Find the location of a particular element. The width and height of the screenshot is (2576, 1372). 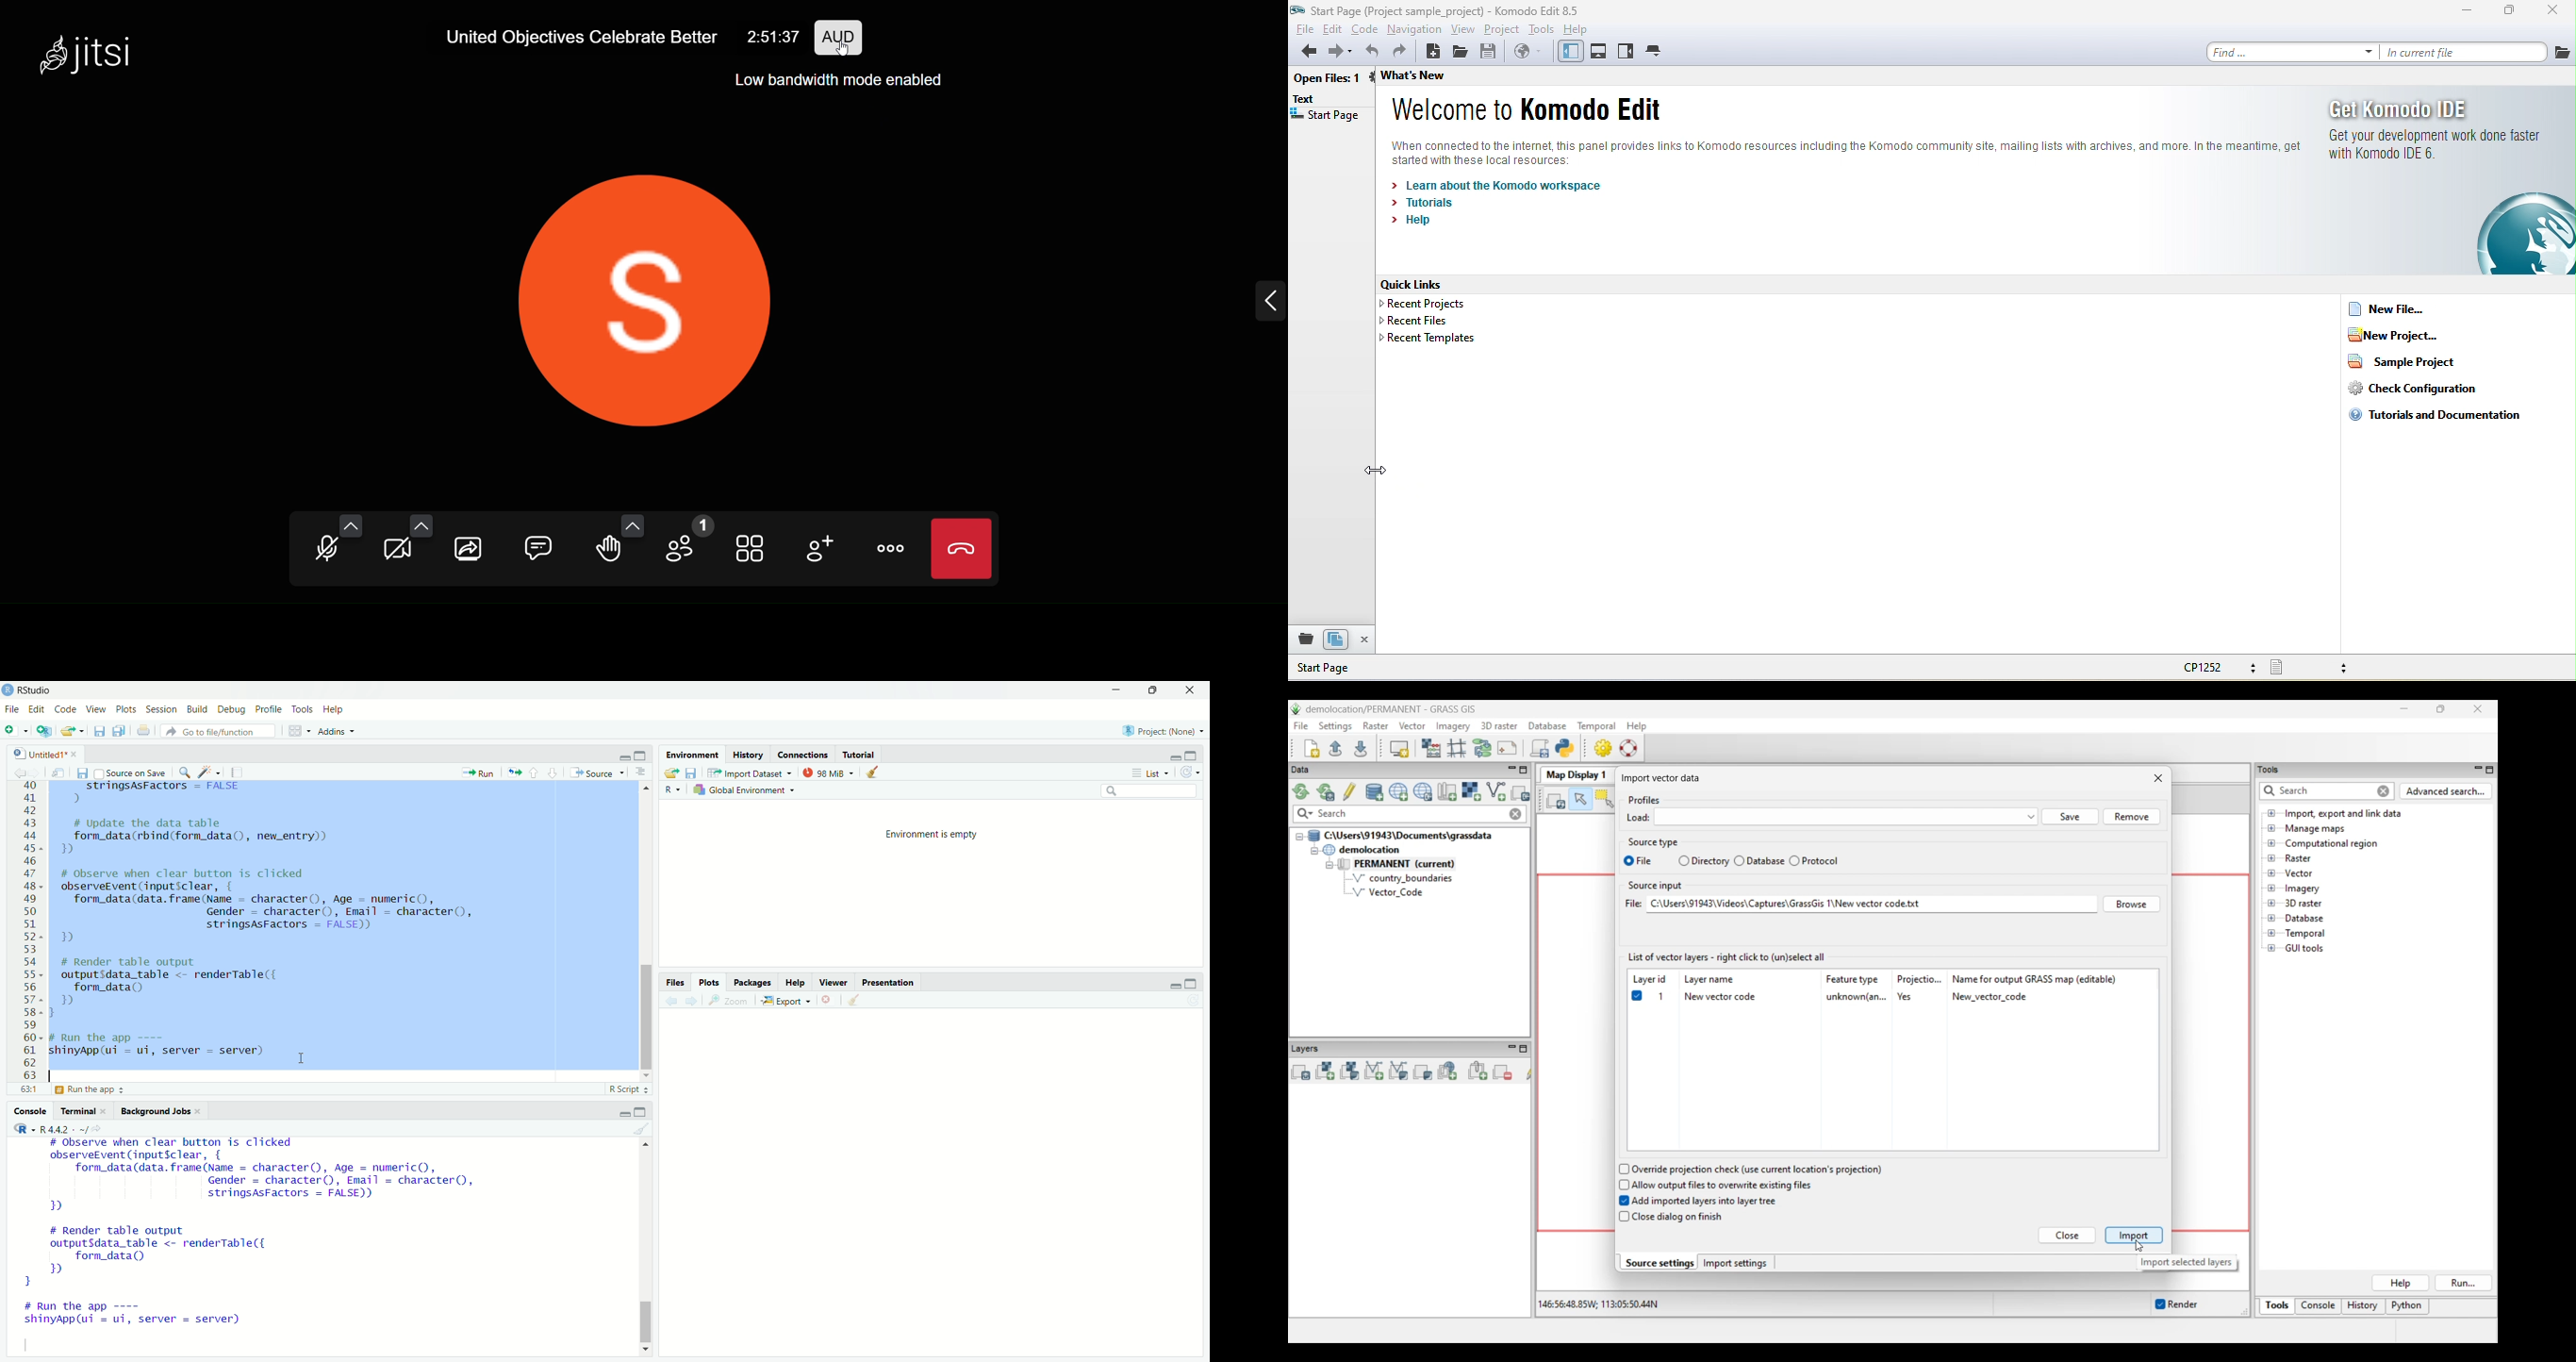

RStudio is located at coordinates (38, 689).